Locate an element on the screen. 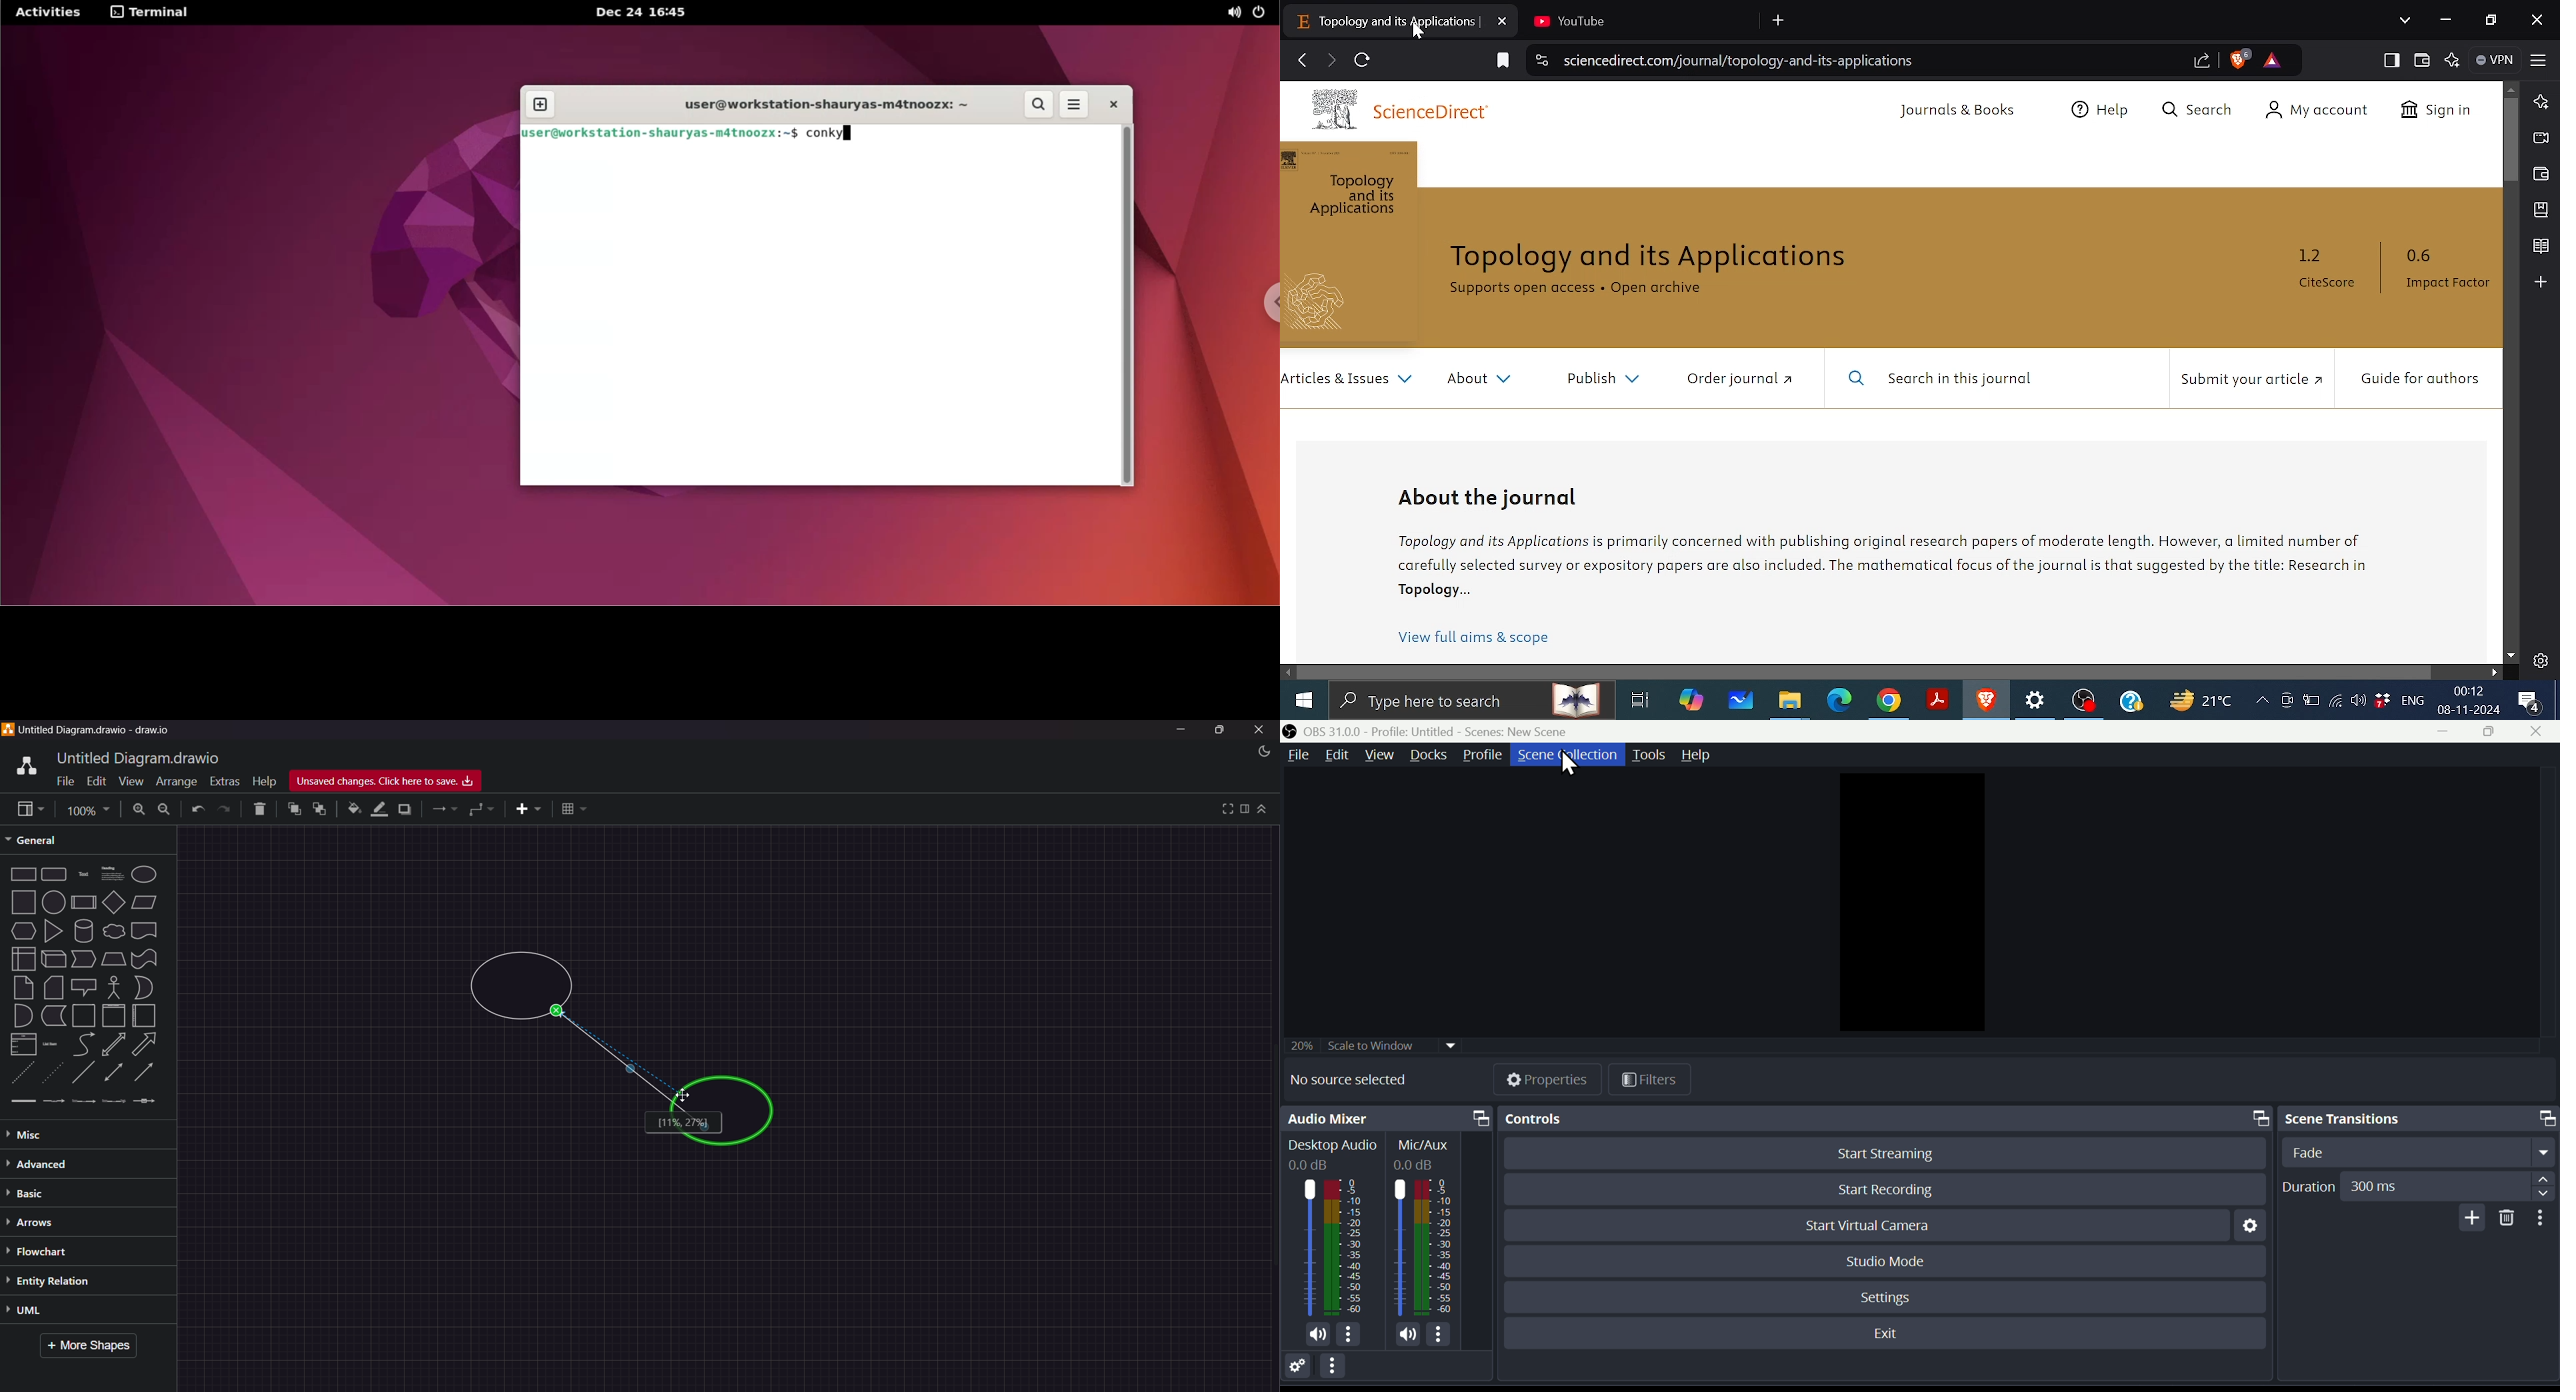 This screenshot has width=2576, height=1400. collapse/expand is located at coordinates (1263, 809).